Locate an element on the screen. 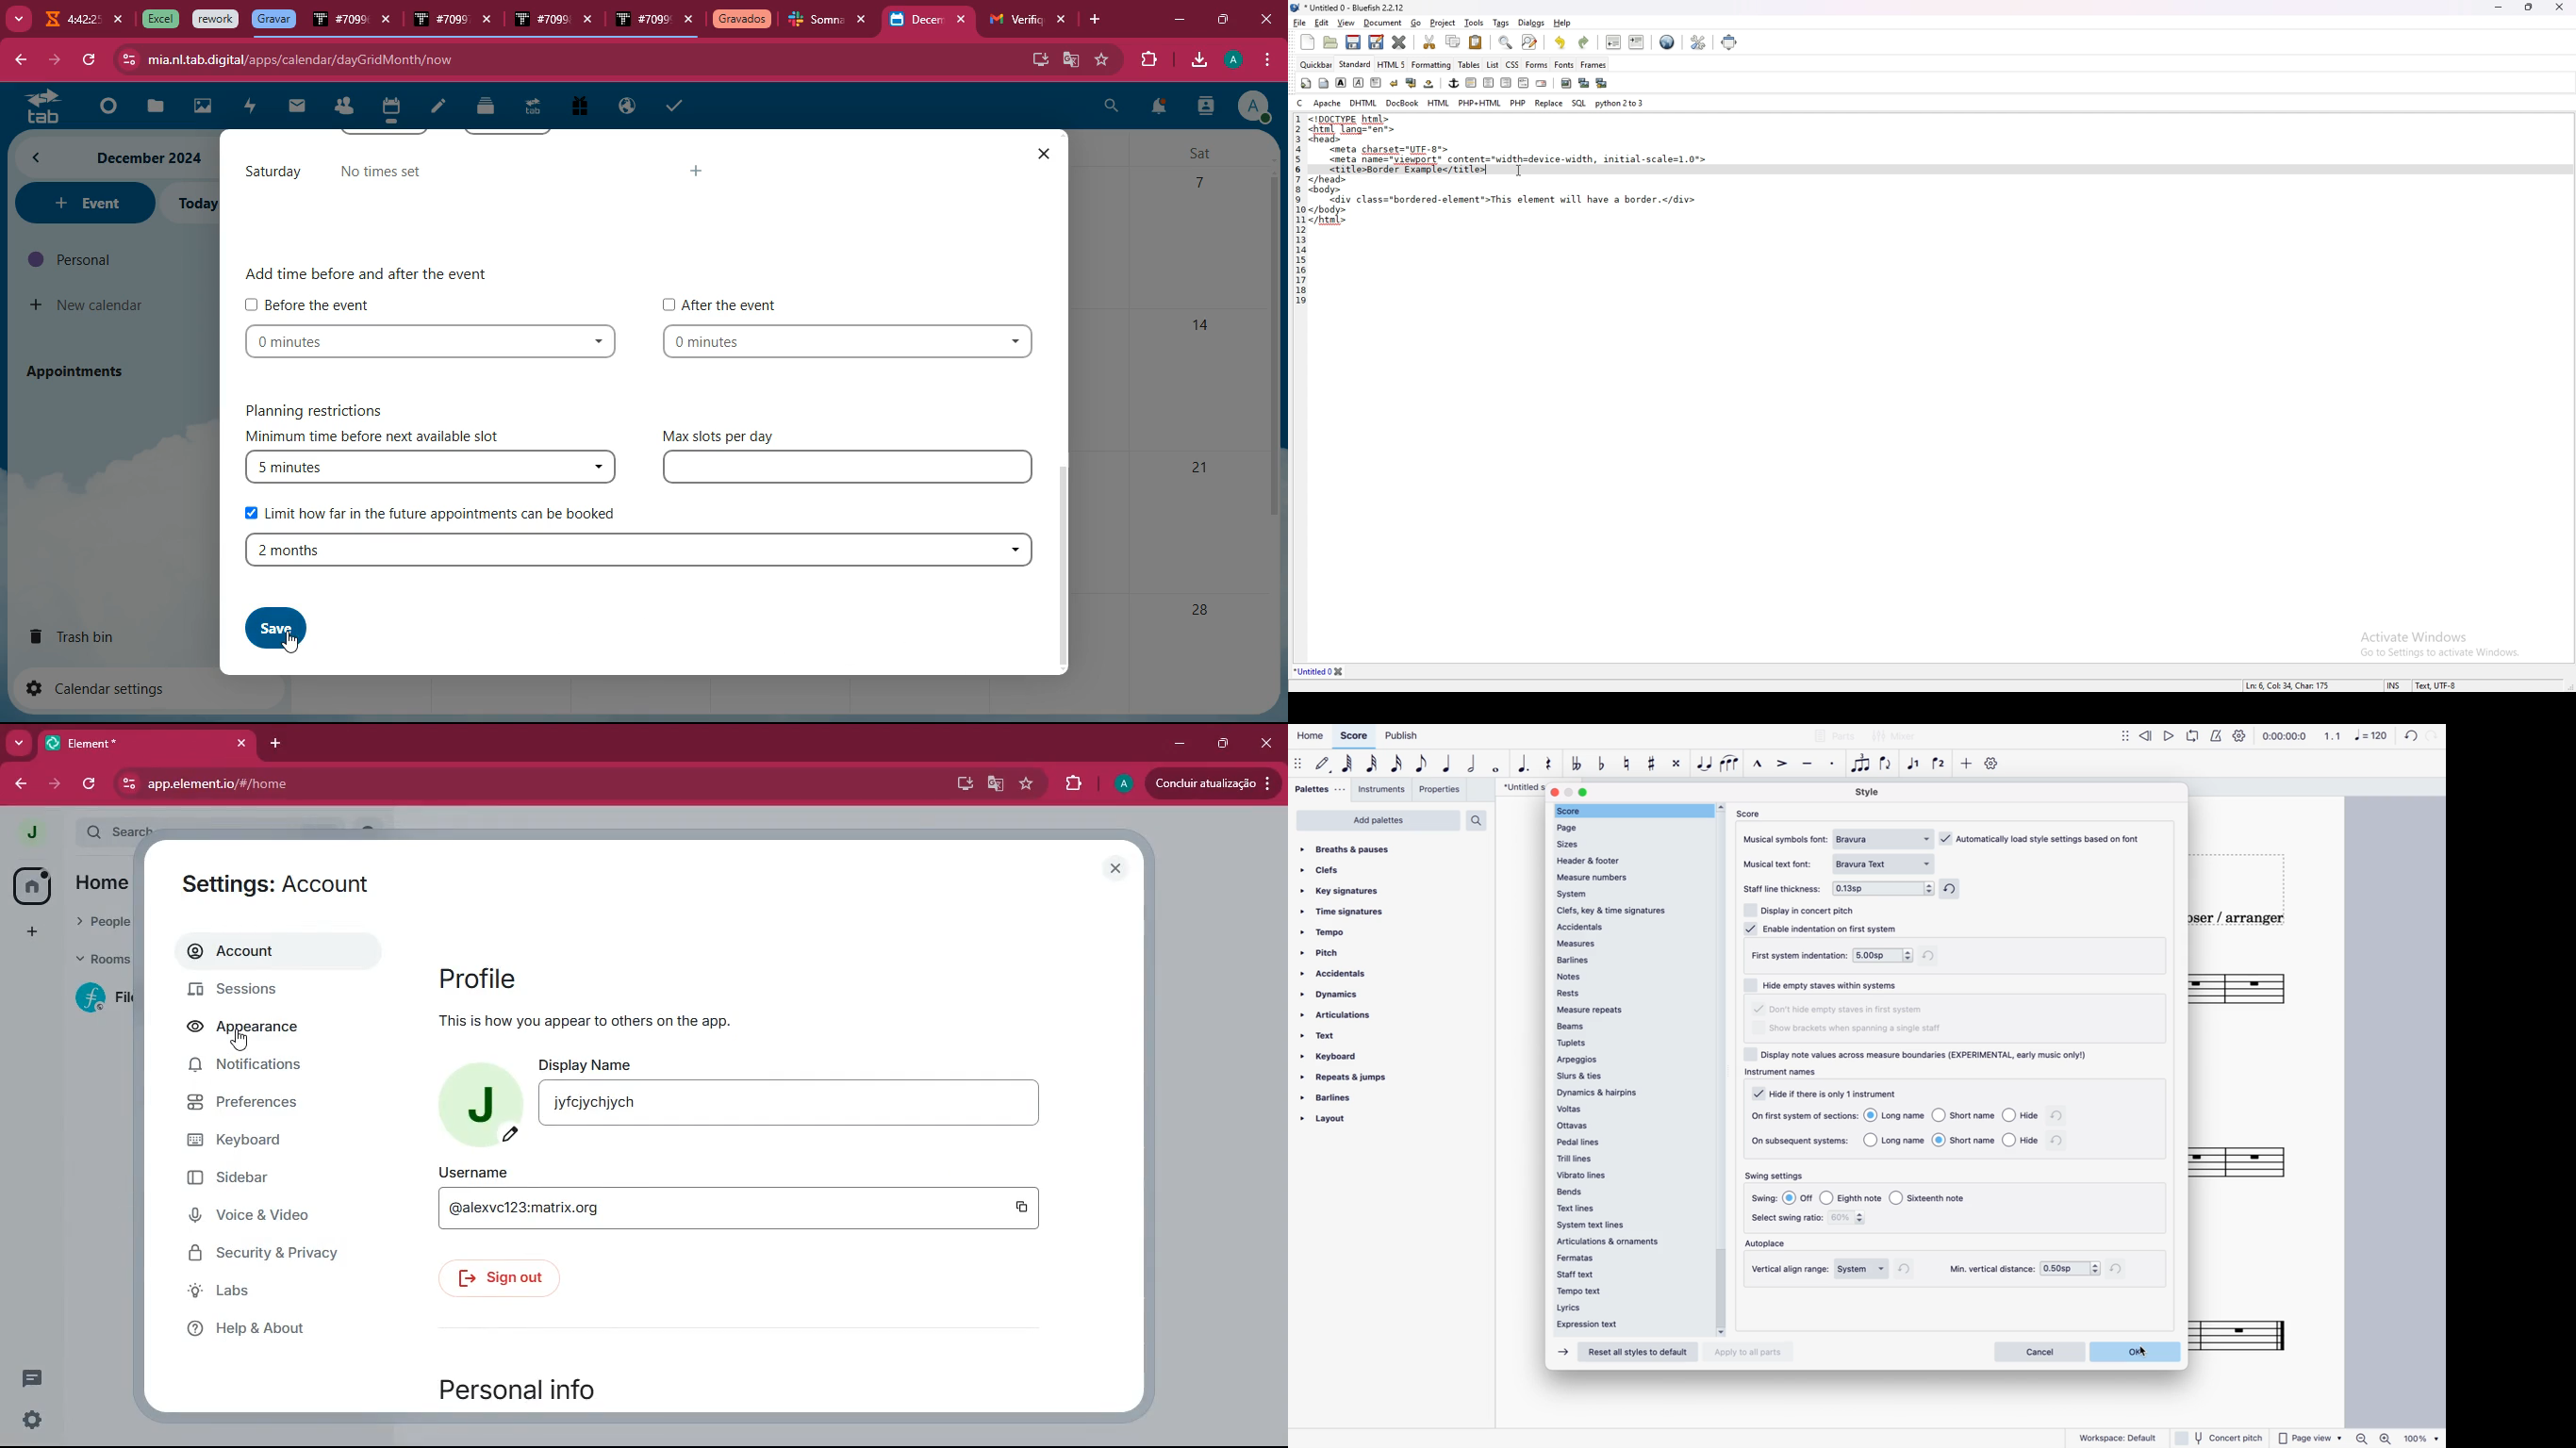 The image size is (2576, 1456). html is located at coordinates (1440, 103).